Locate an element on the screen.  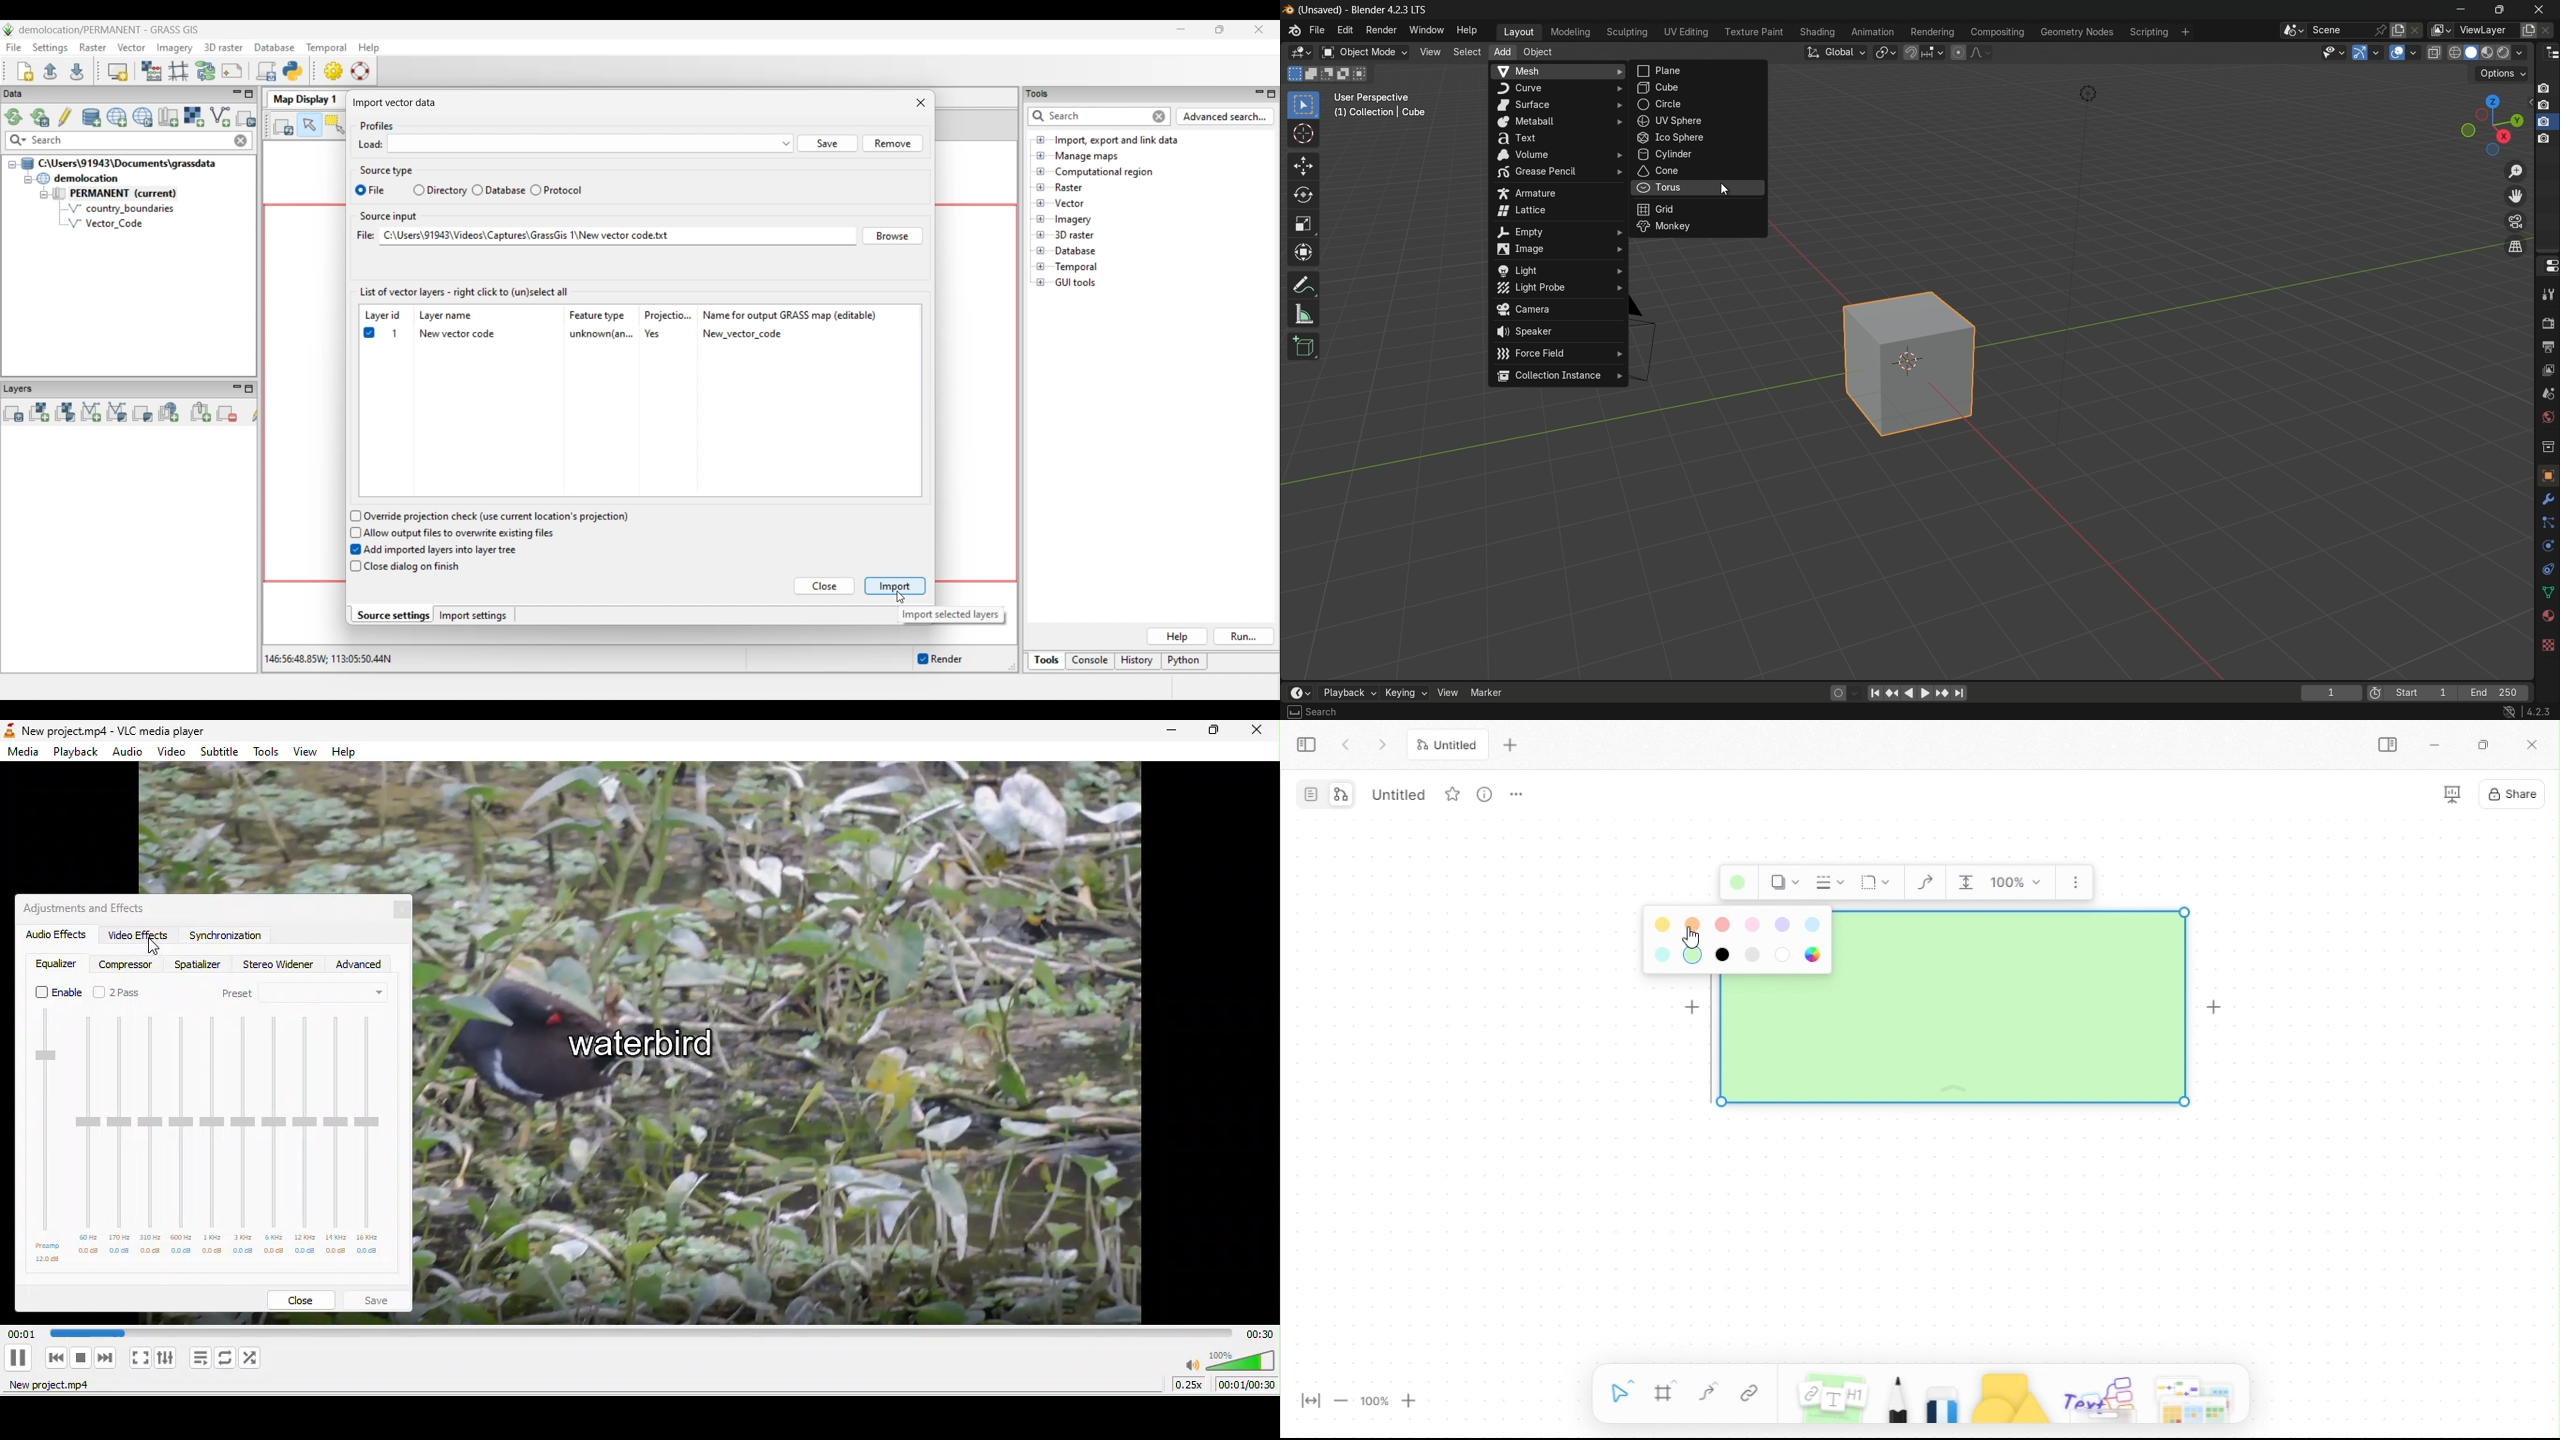
adjustments and effect is located at coordinates (91, 908).